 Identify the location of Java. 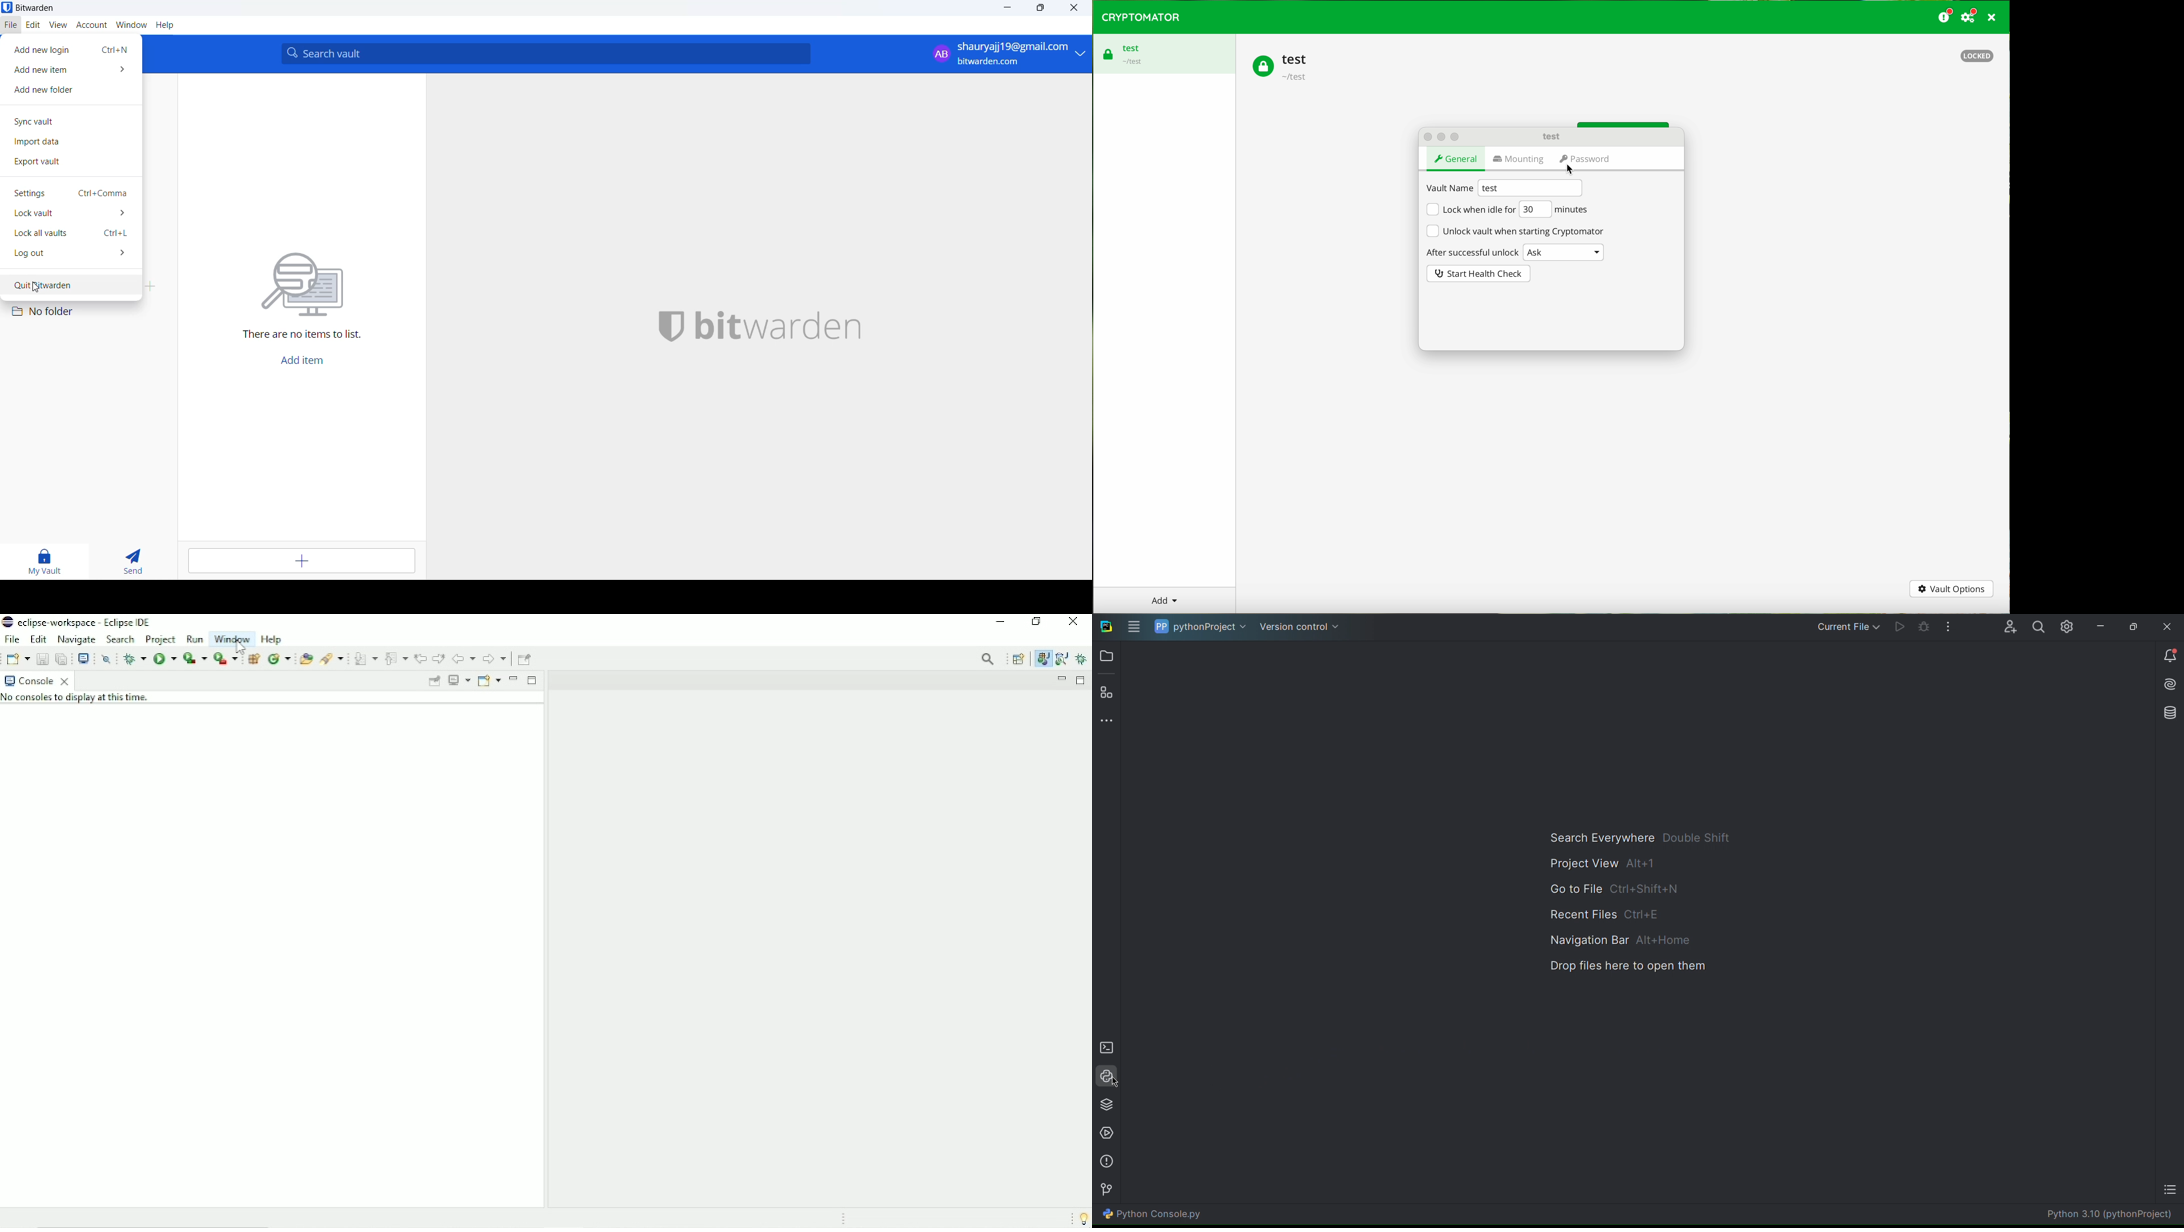
(1043, 659).